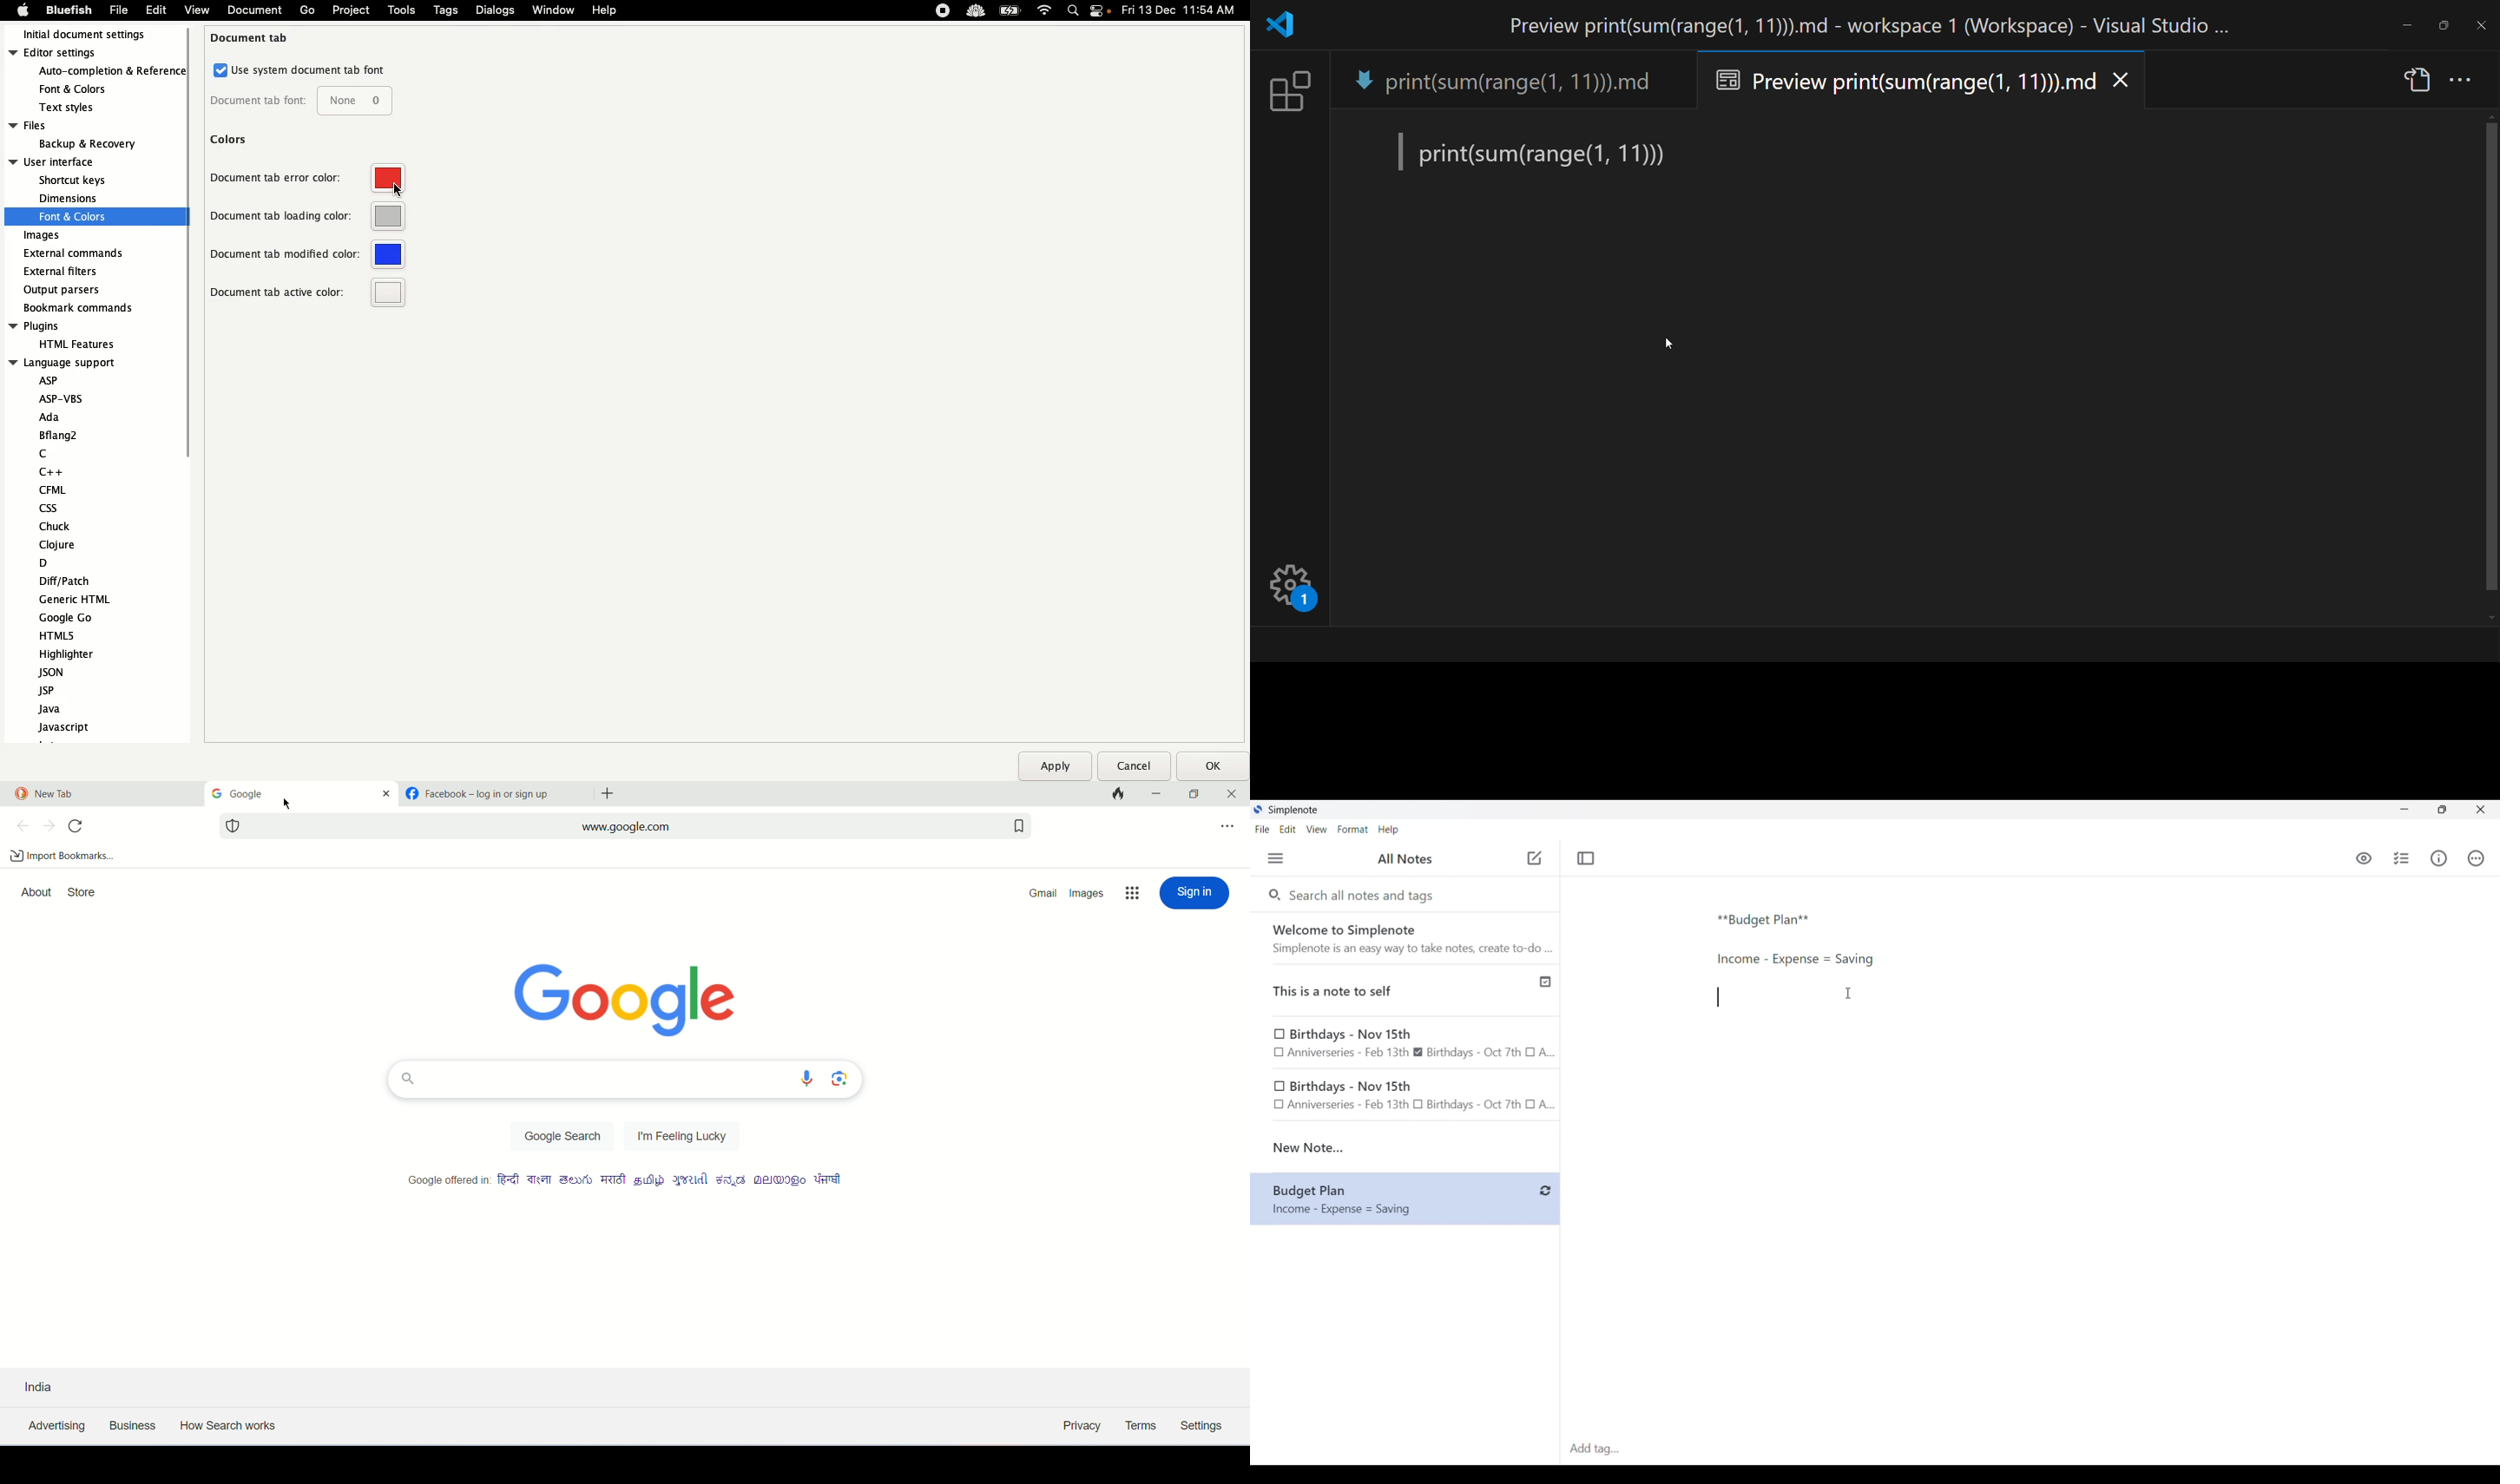 The image size is (2520, 1484). What do you see at coordinates (2364, 859) in the screenshot?
I see `Toggle to see markdown preview` at bounding box center [2364, 859].